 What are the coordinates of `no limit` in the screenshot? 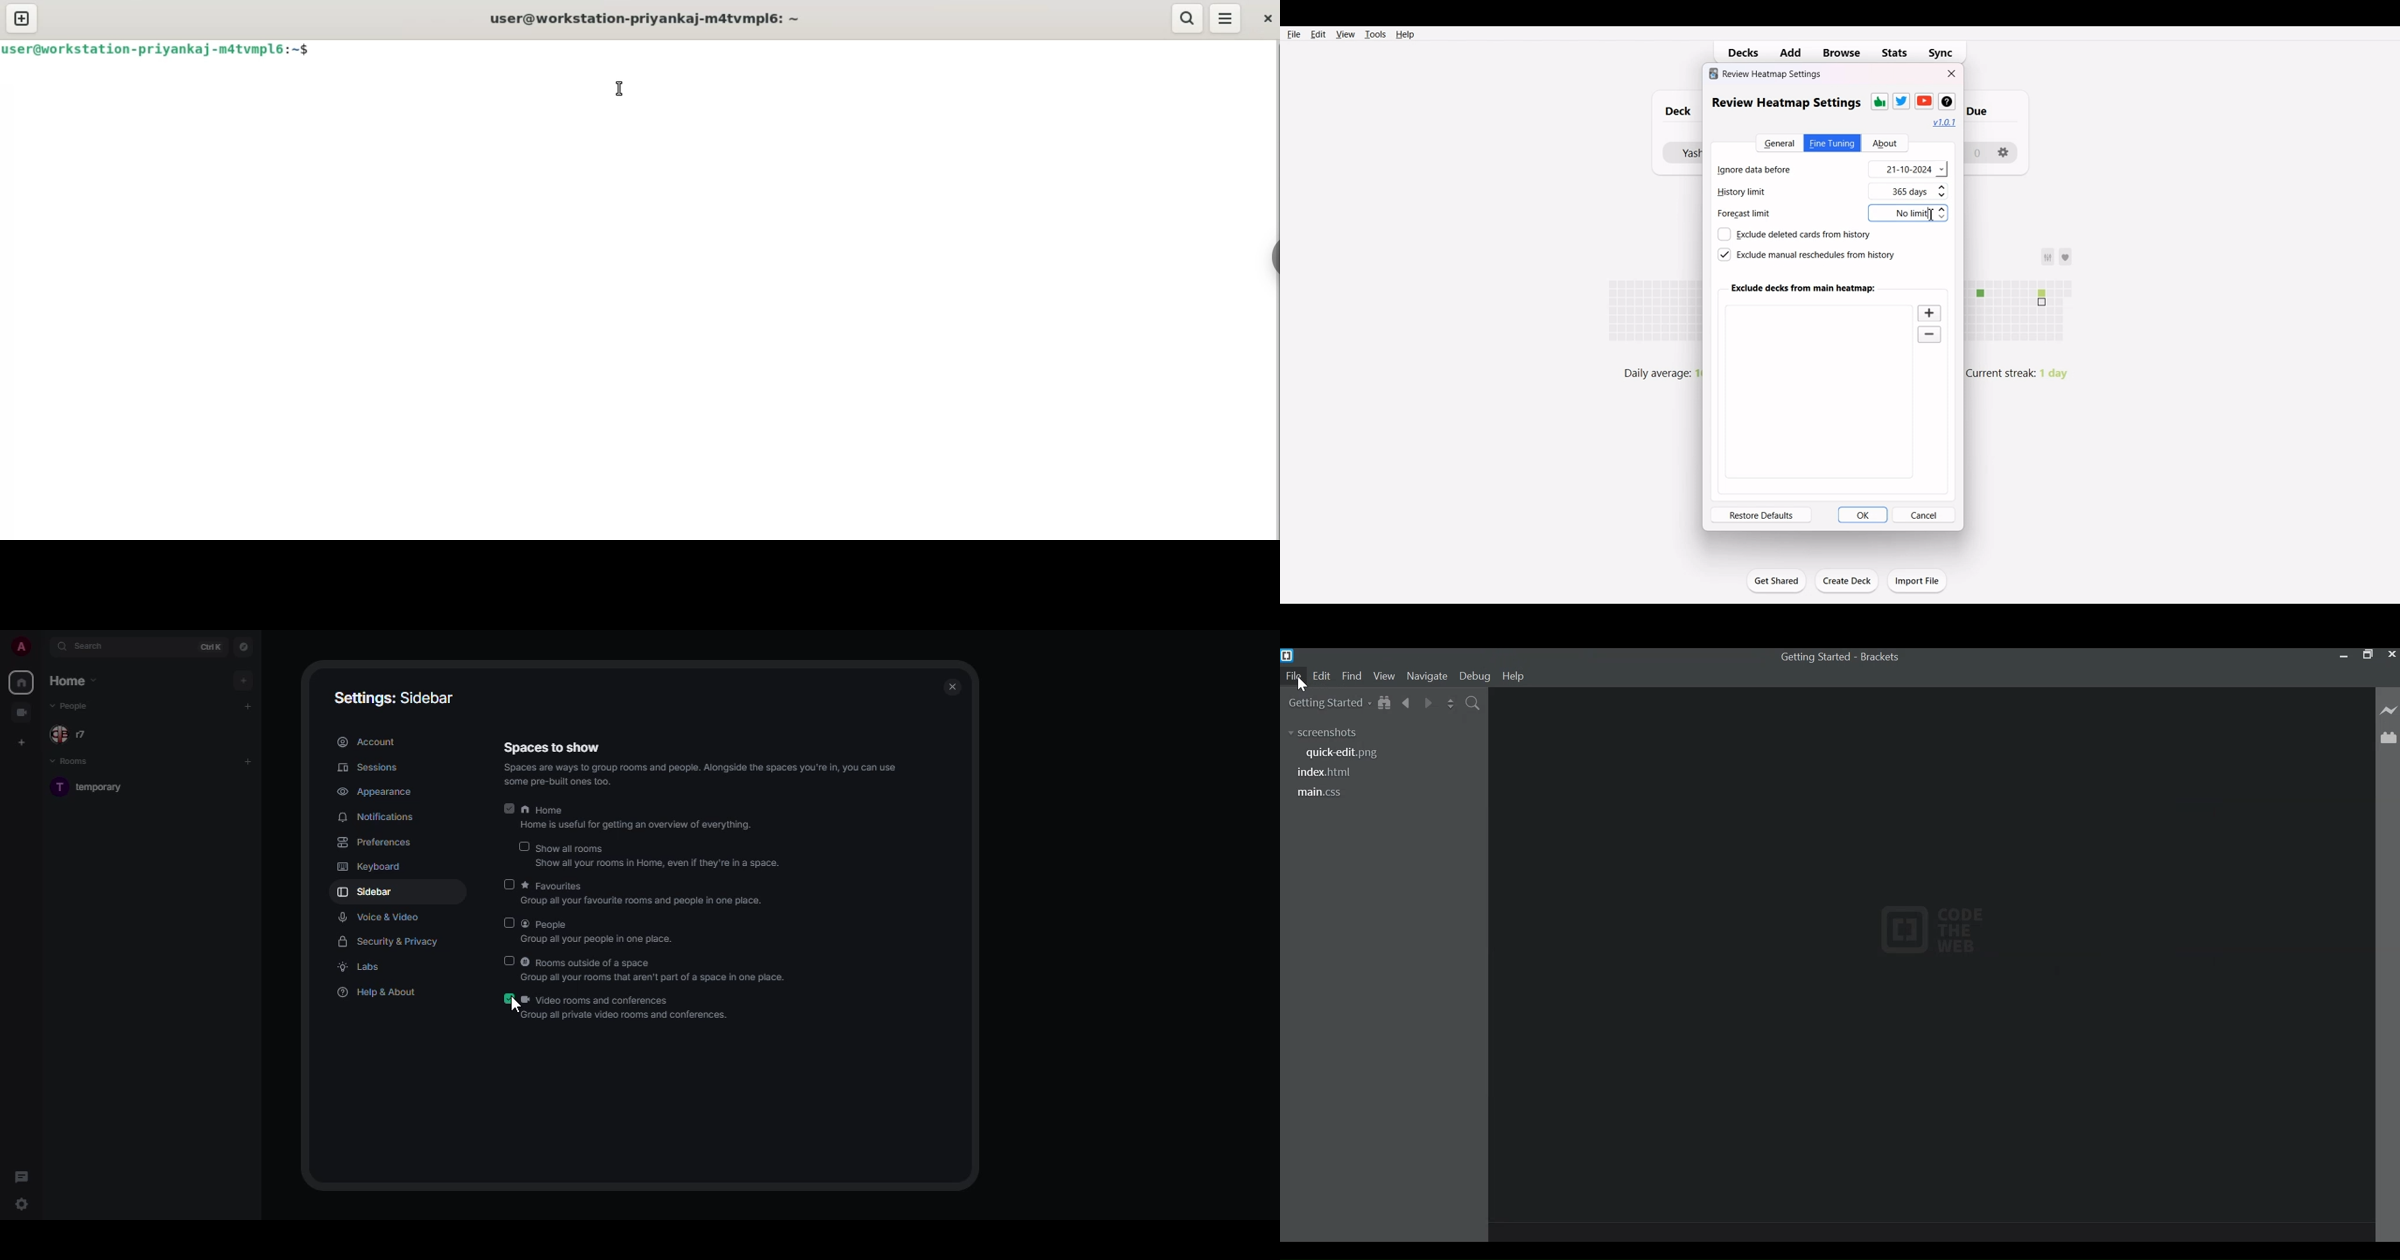 It's located at (1907, 214).